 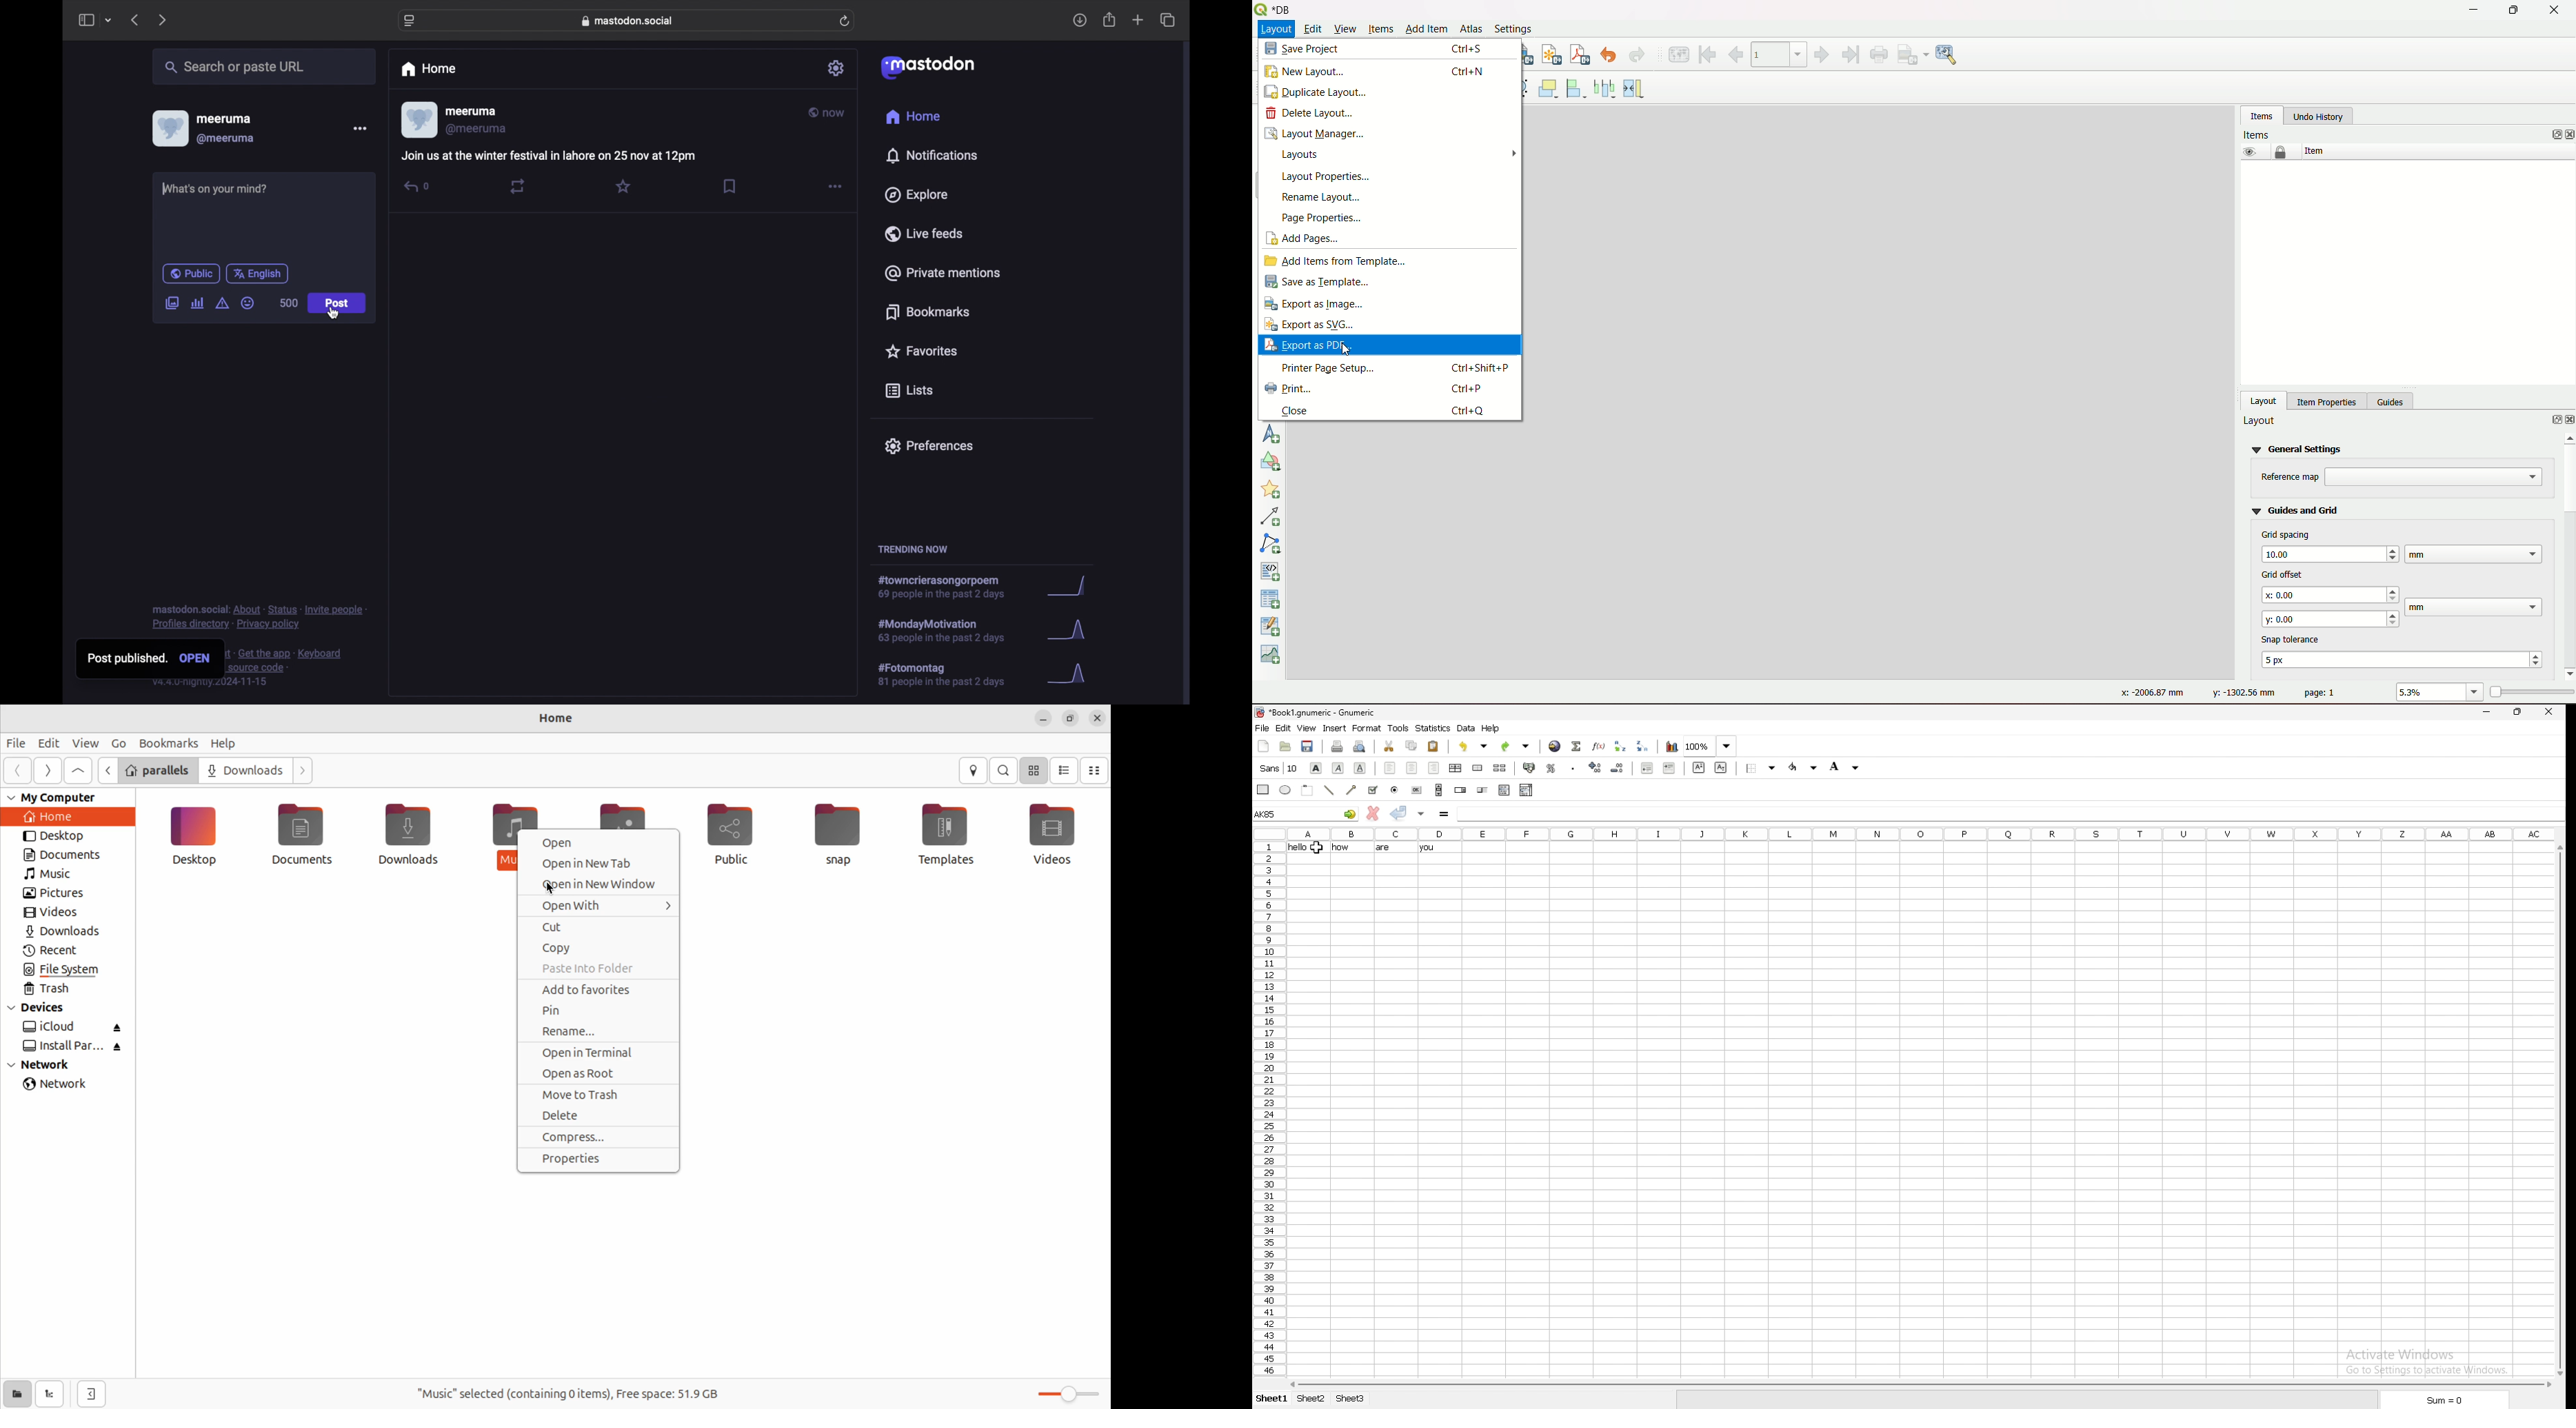 I want to click on undo, so click(x=1611, y=56).